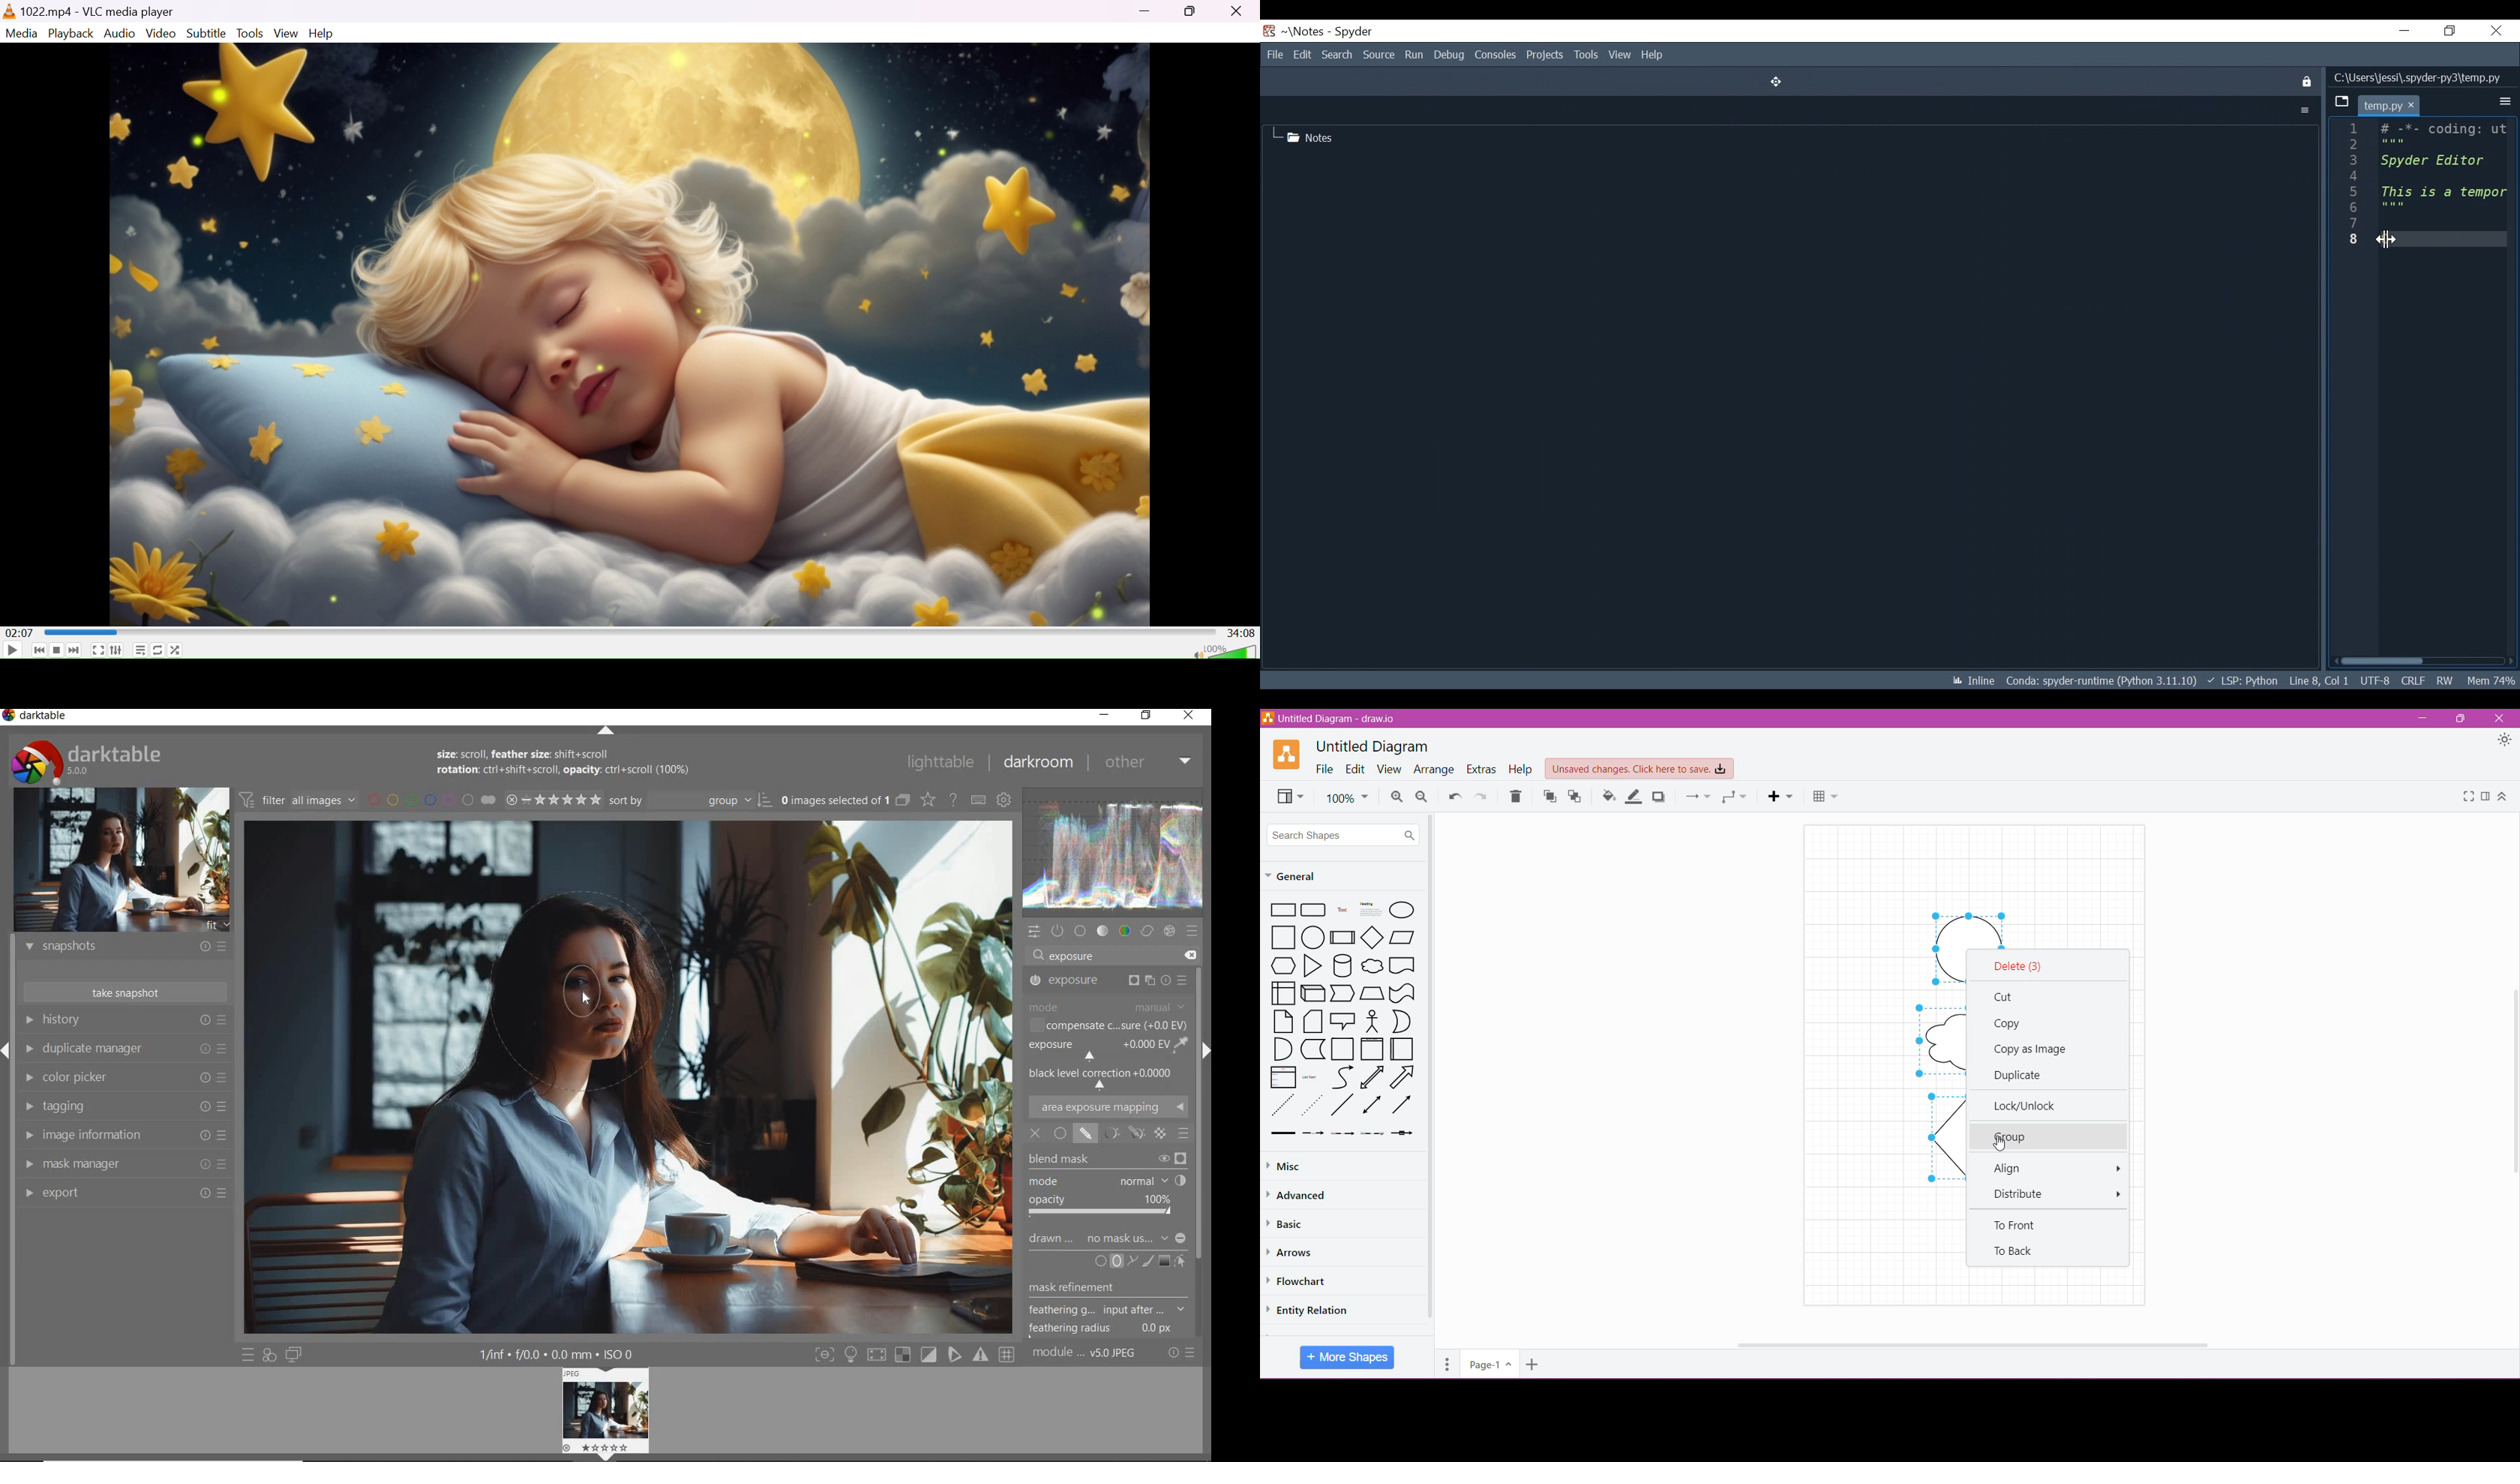  I want to click on Basic, so click(1292, 1224).